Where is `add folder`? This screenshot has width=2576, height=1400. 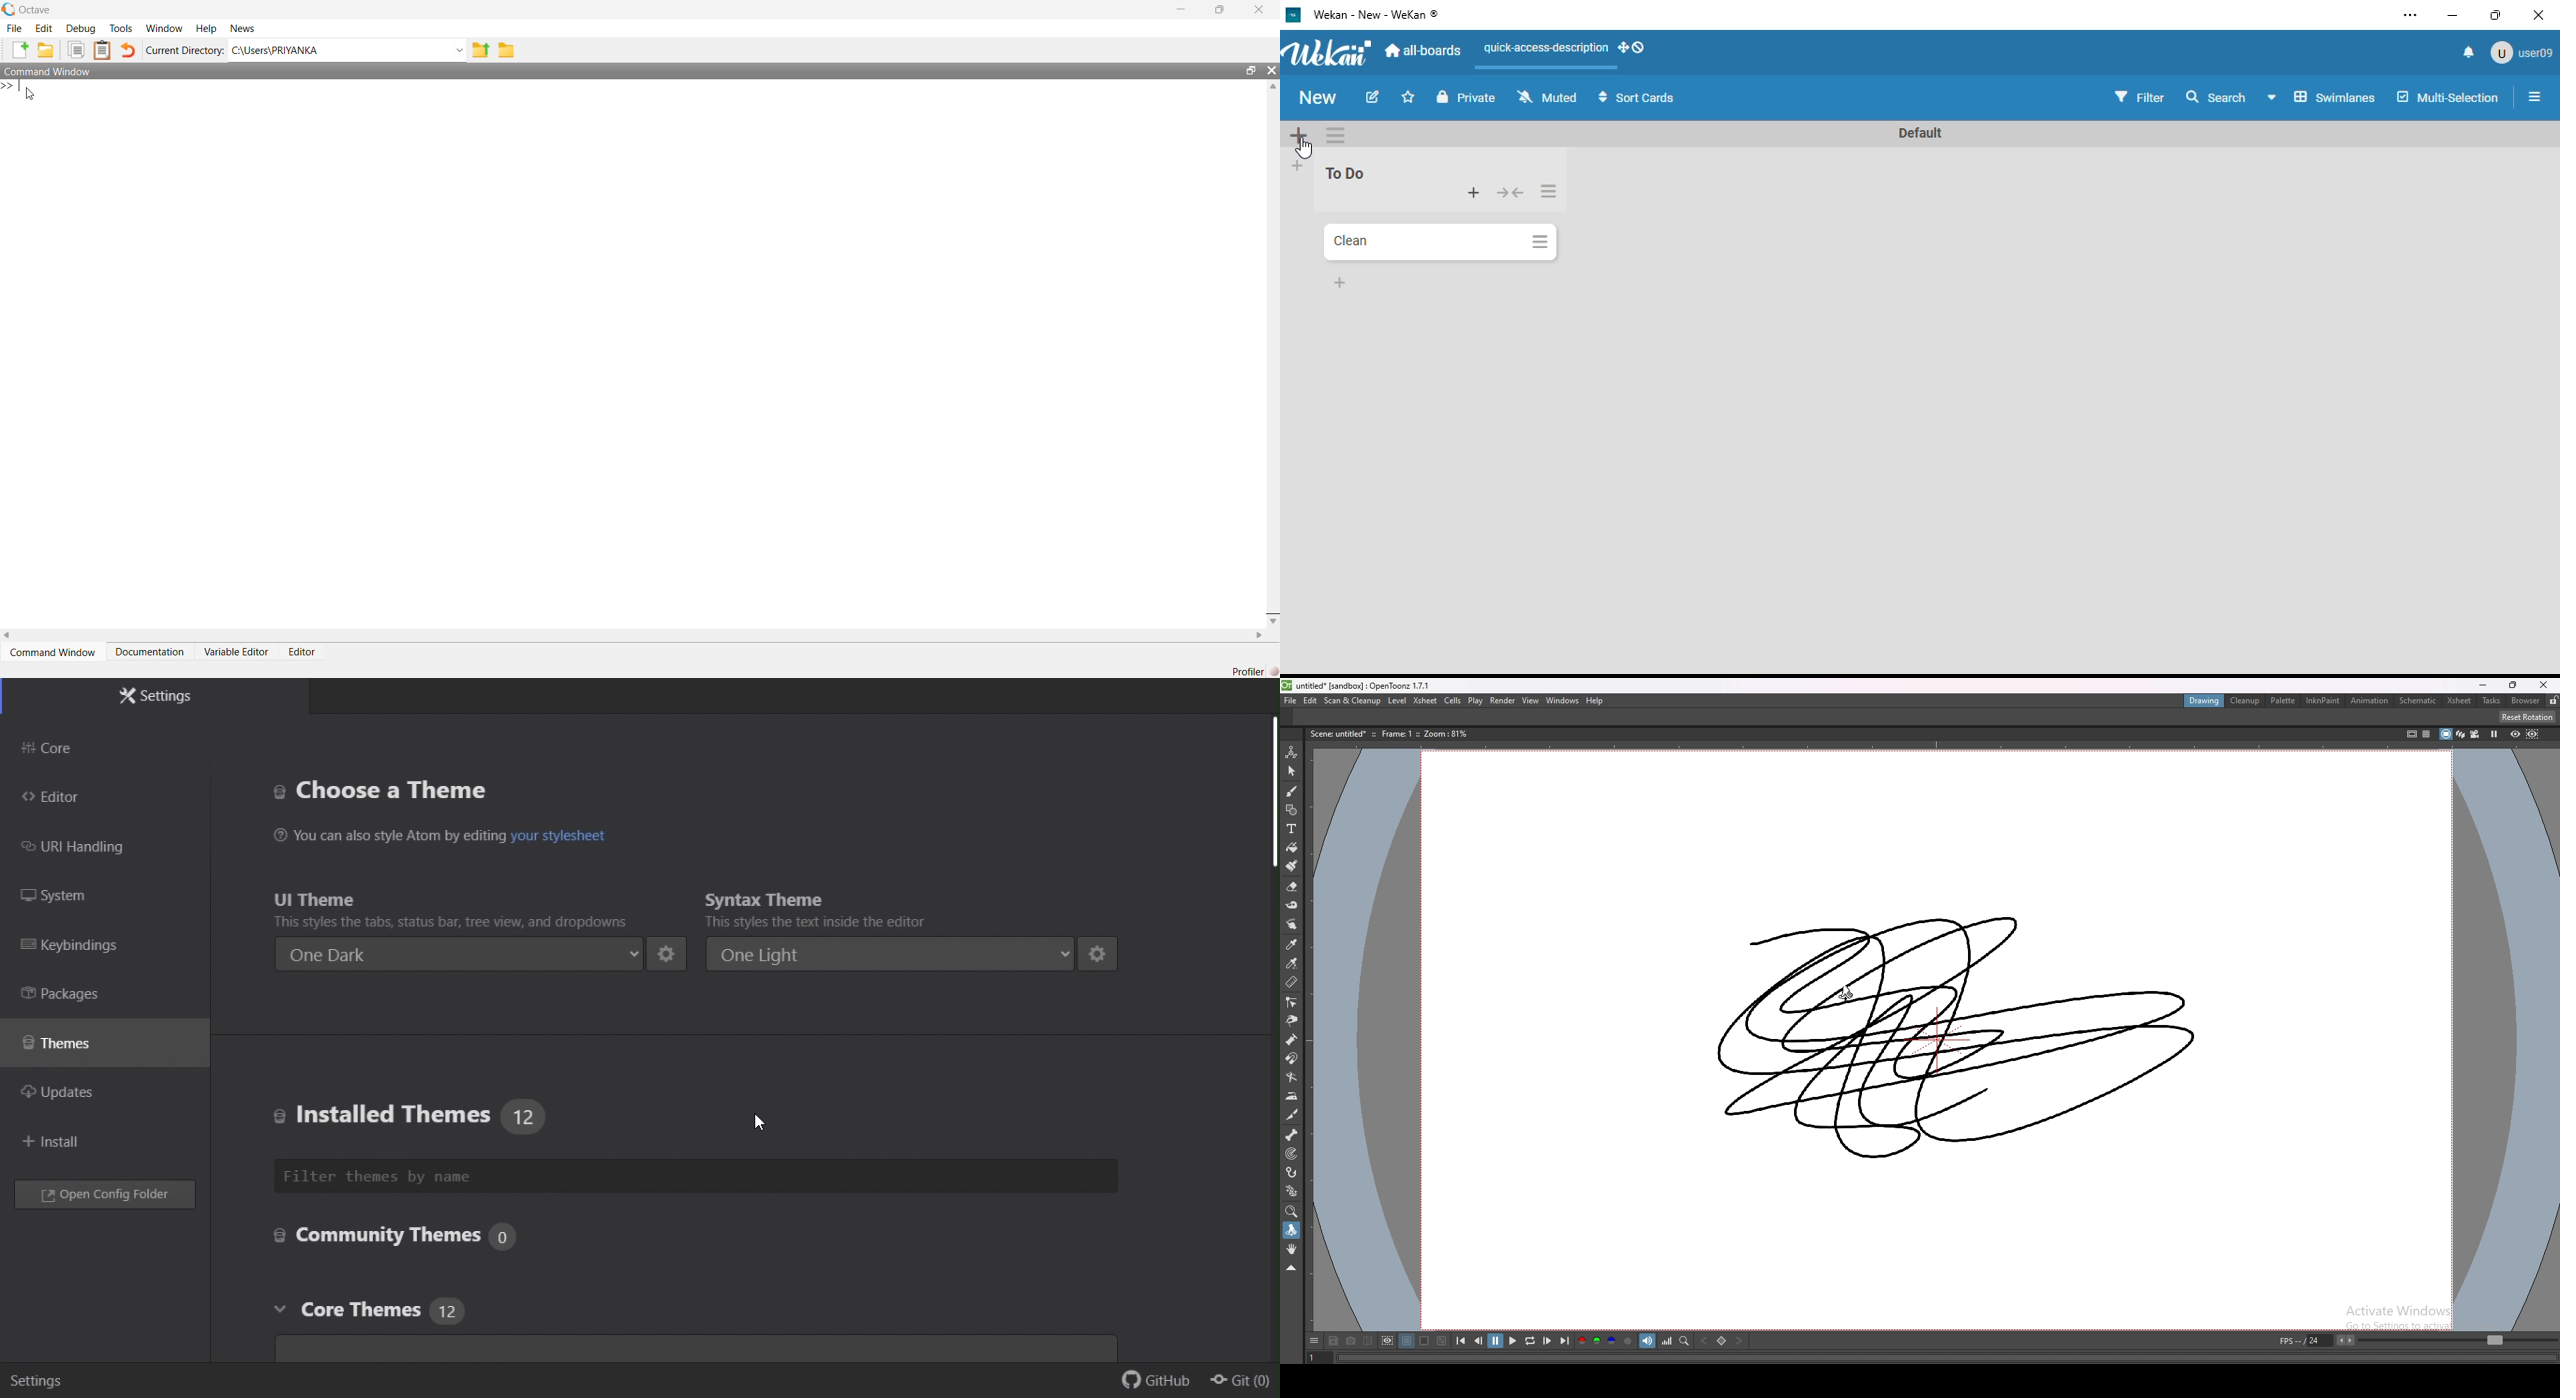
add folder is located at coordinates (46, 51).